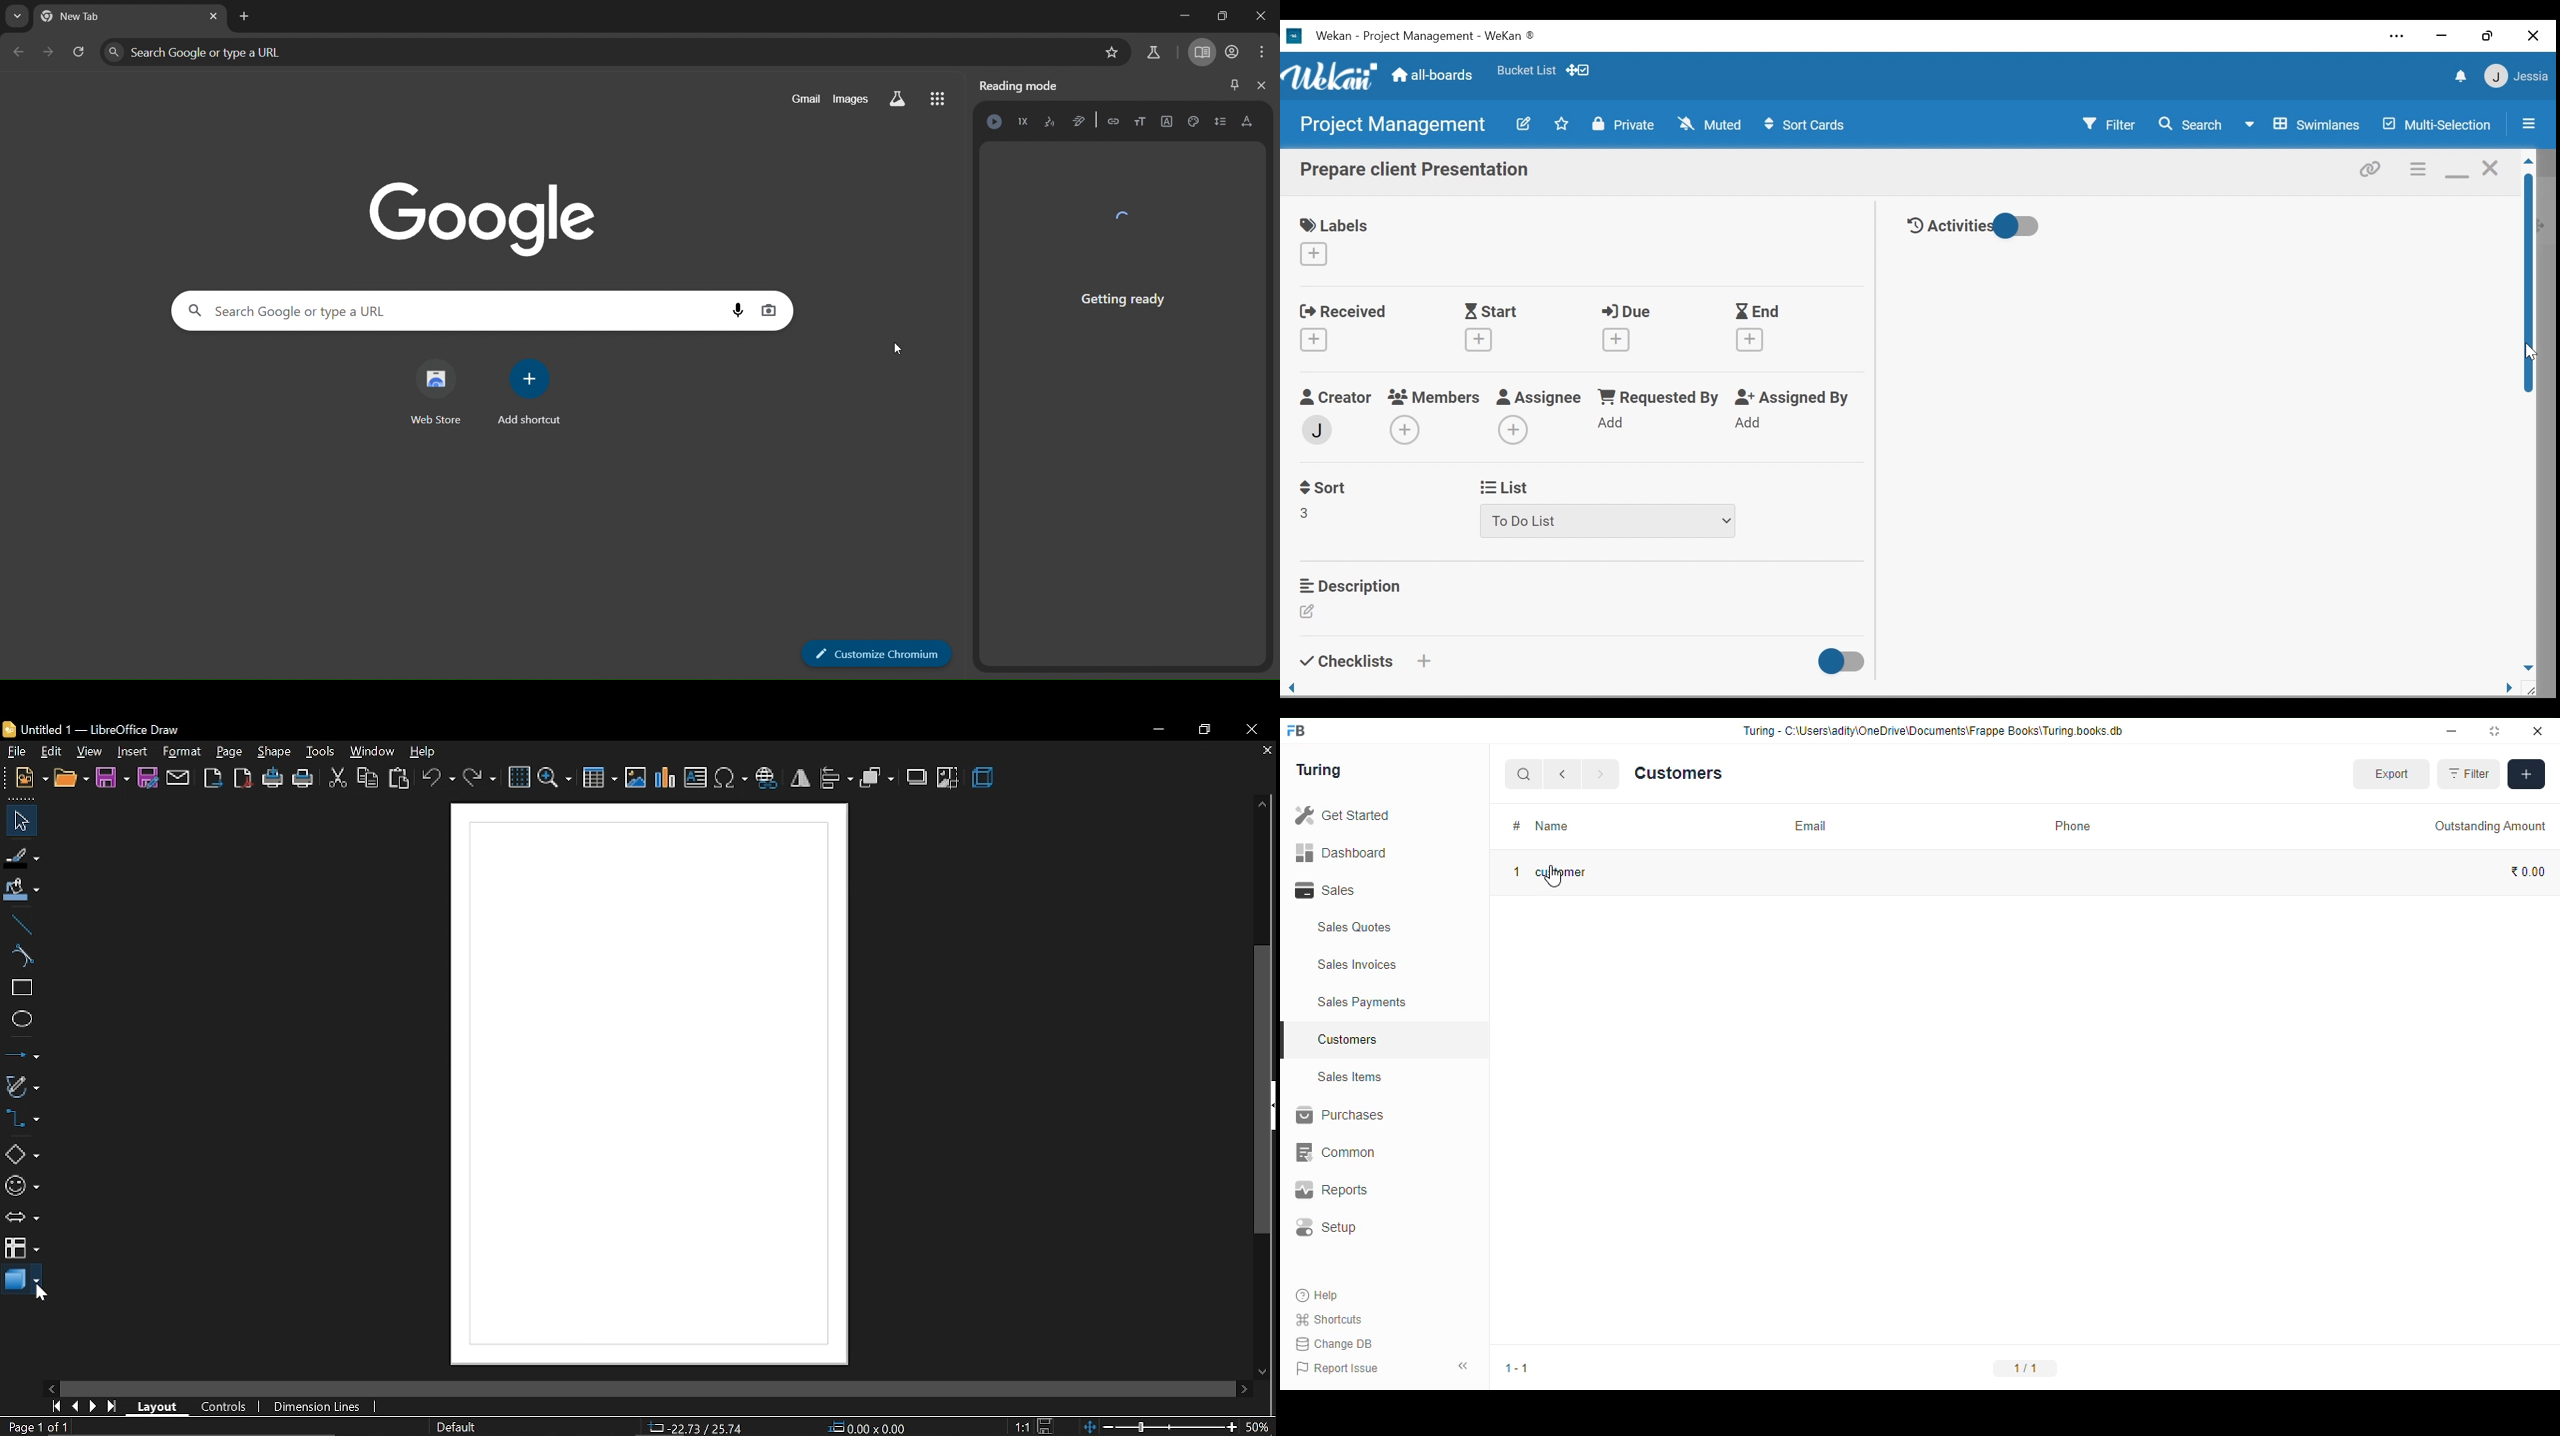  What do you see at coordinates (1463, 1366) in the screenshot?
I see `collpase` at bounding box center [1463, 1366].